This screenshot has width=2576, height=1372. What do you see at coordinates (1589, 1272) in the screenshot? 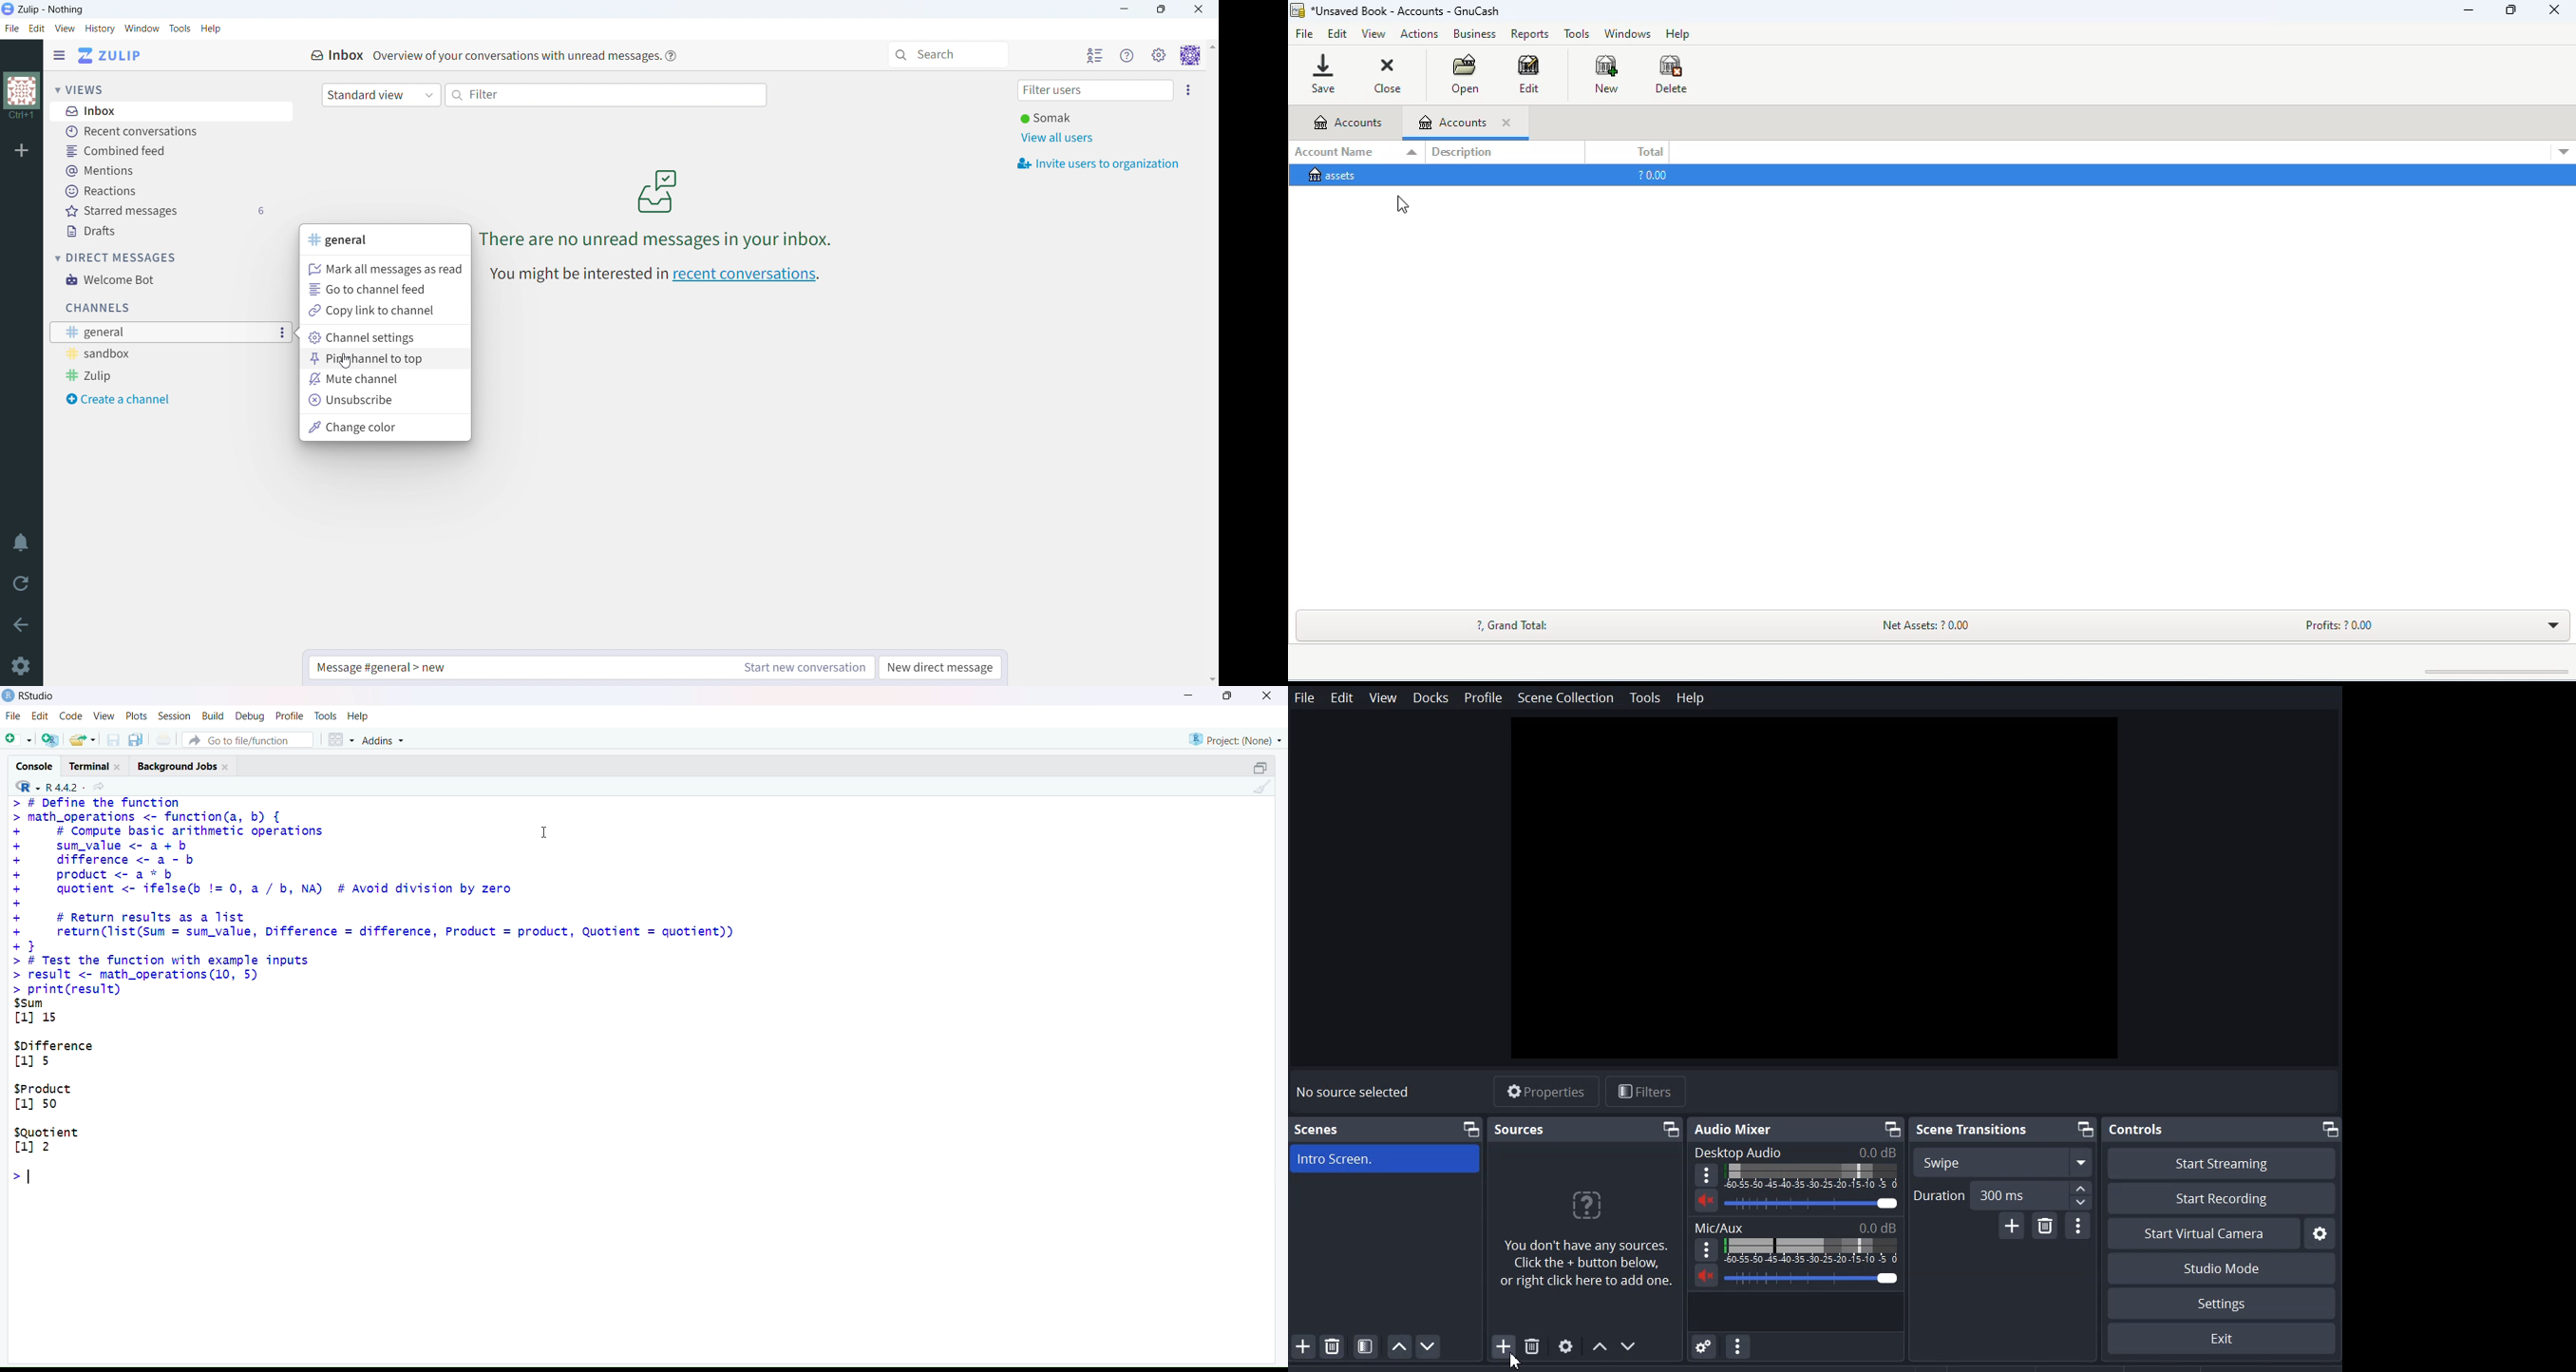
I see `You don't have any sources.
Click the + button below,
or right click here to add one.` at bounding box center [1589, 1272].